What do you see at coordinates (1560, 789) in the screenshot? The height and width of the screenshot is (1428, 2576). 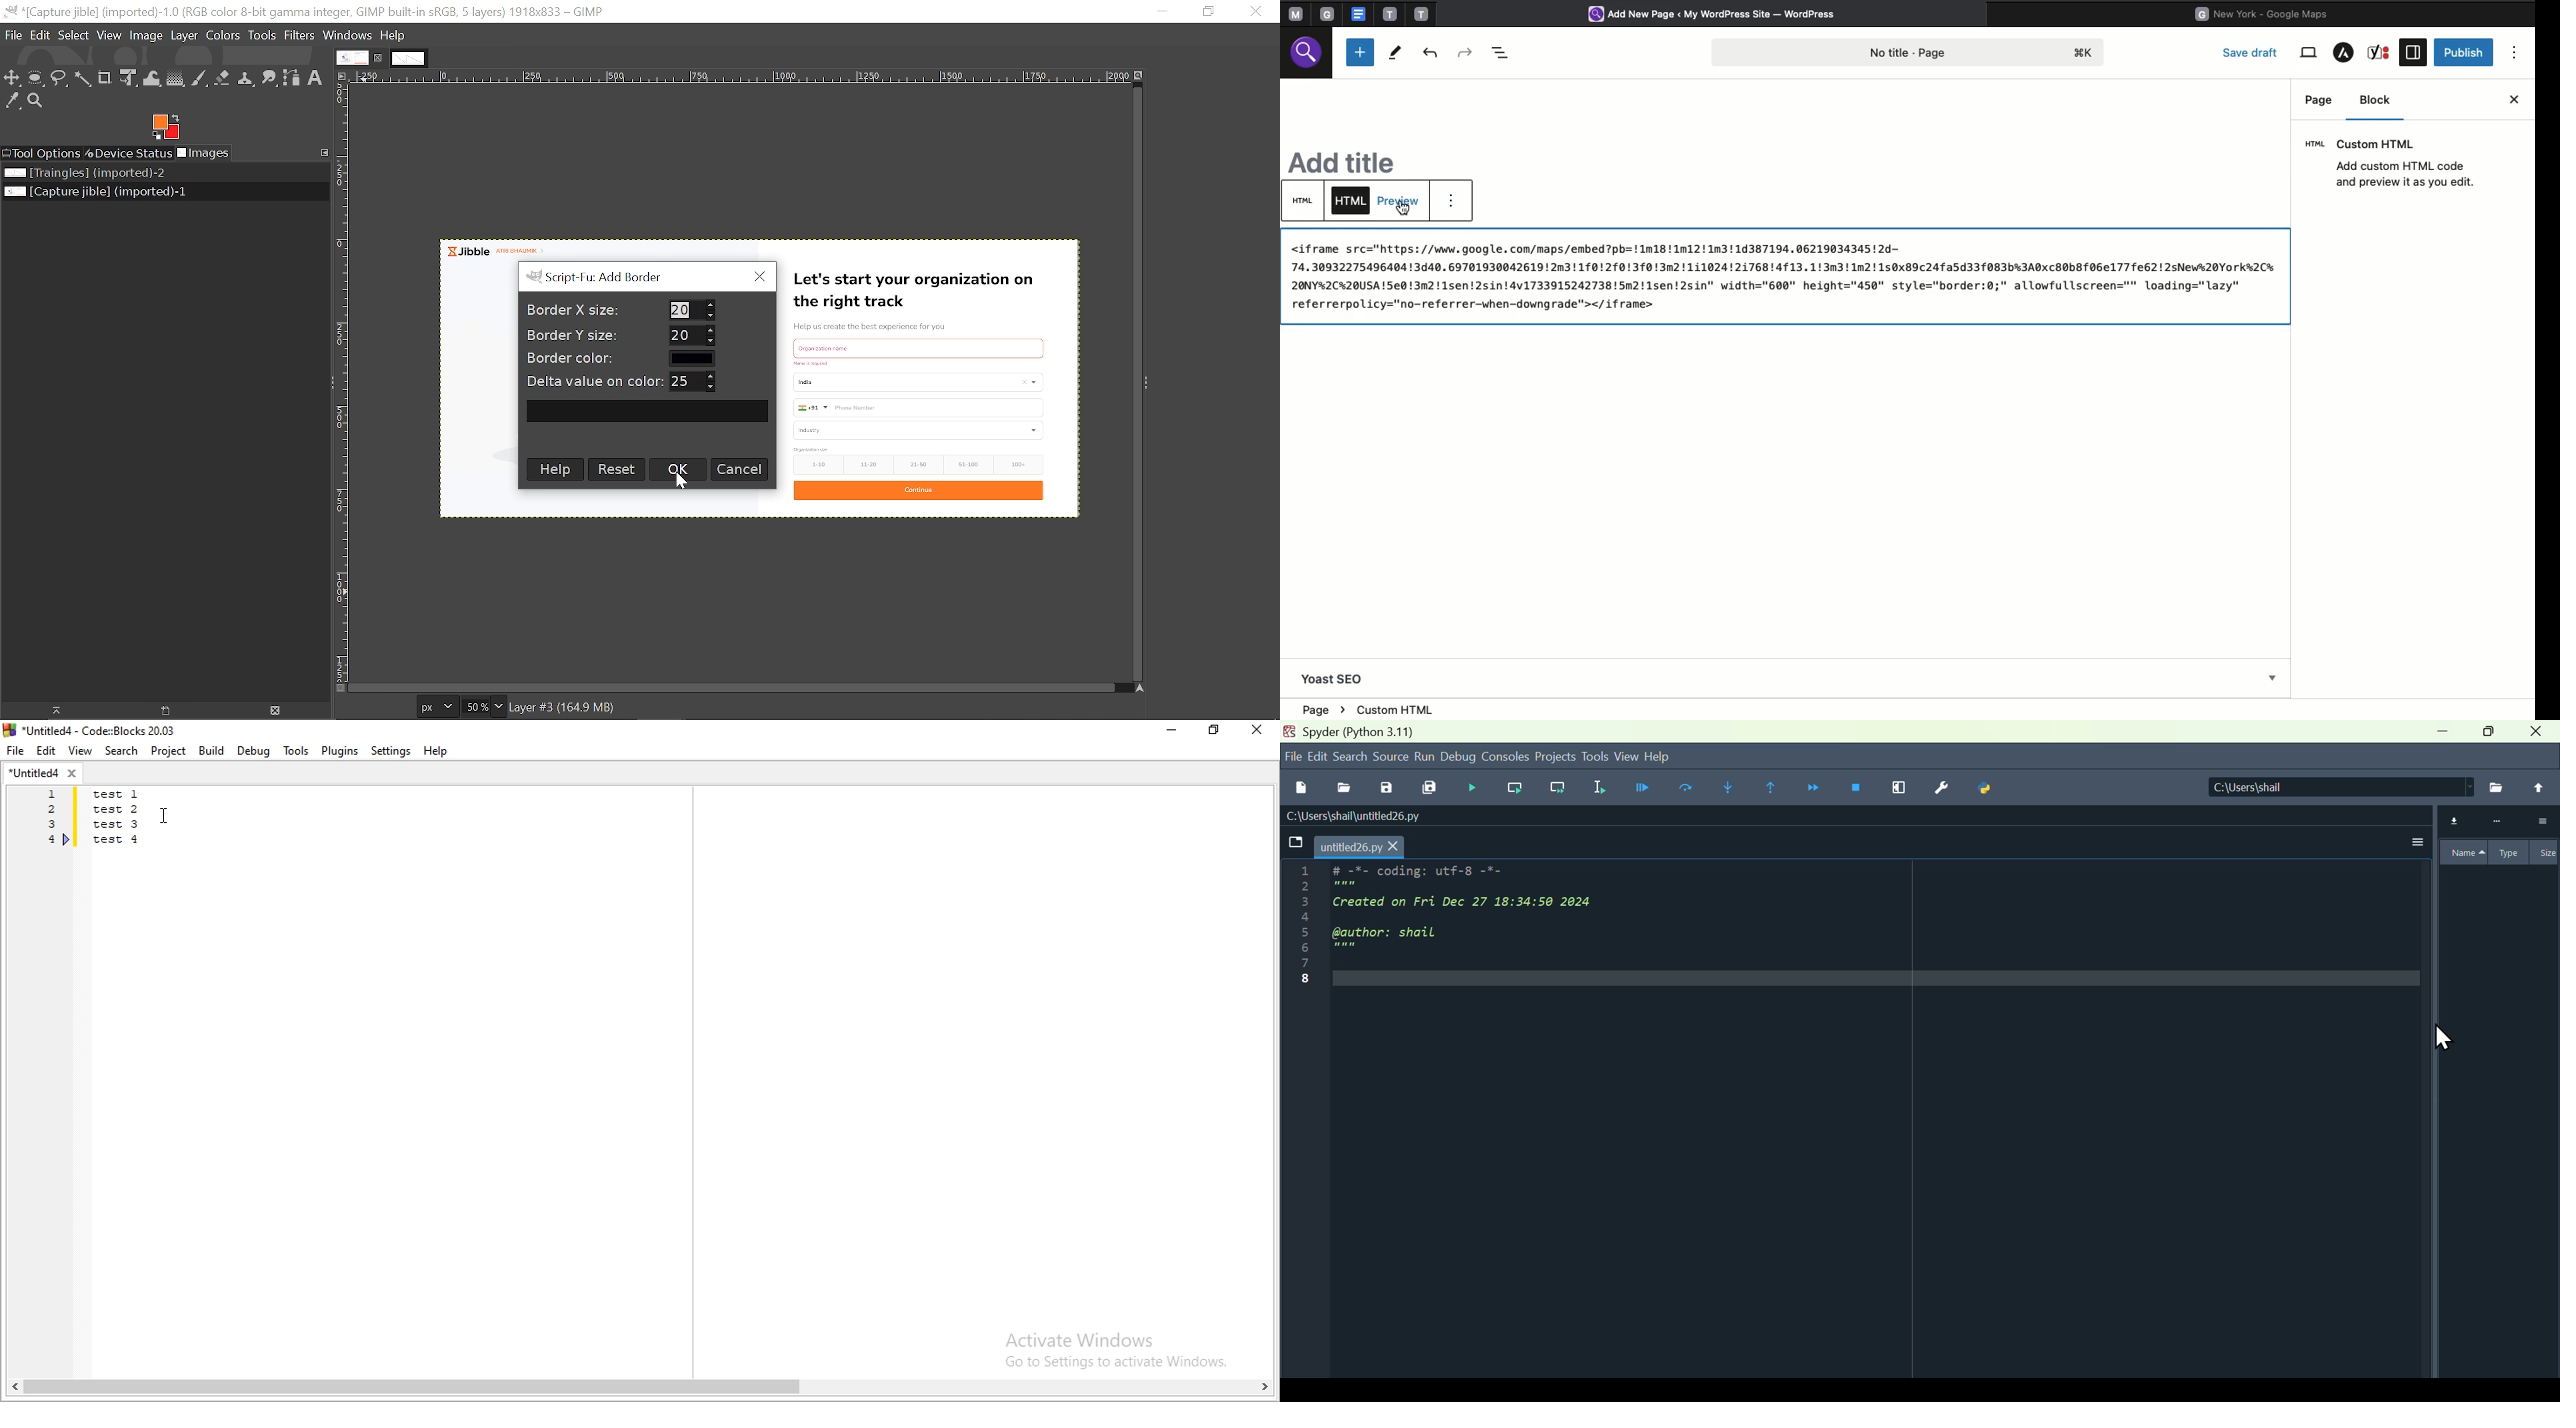 I see `Run current line and go to the next one` at bounding box center [1560, 789].